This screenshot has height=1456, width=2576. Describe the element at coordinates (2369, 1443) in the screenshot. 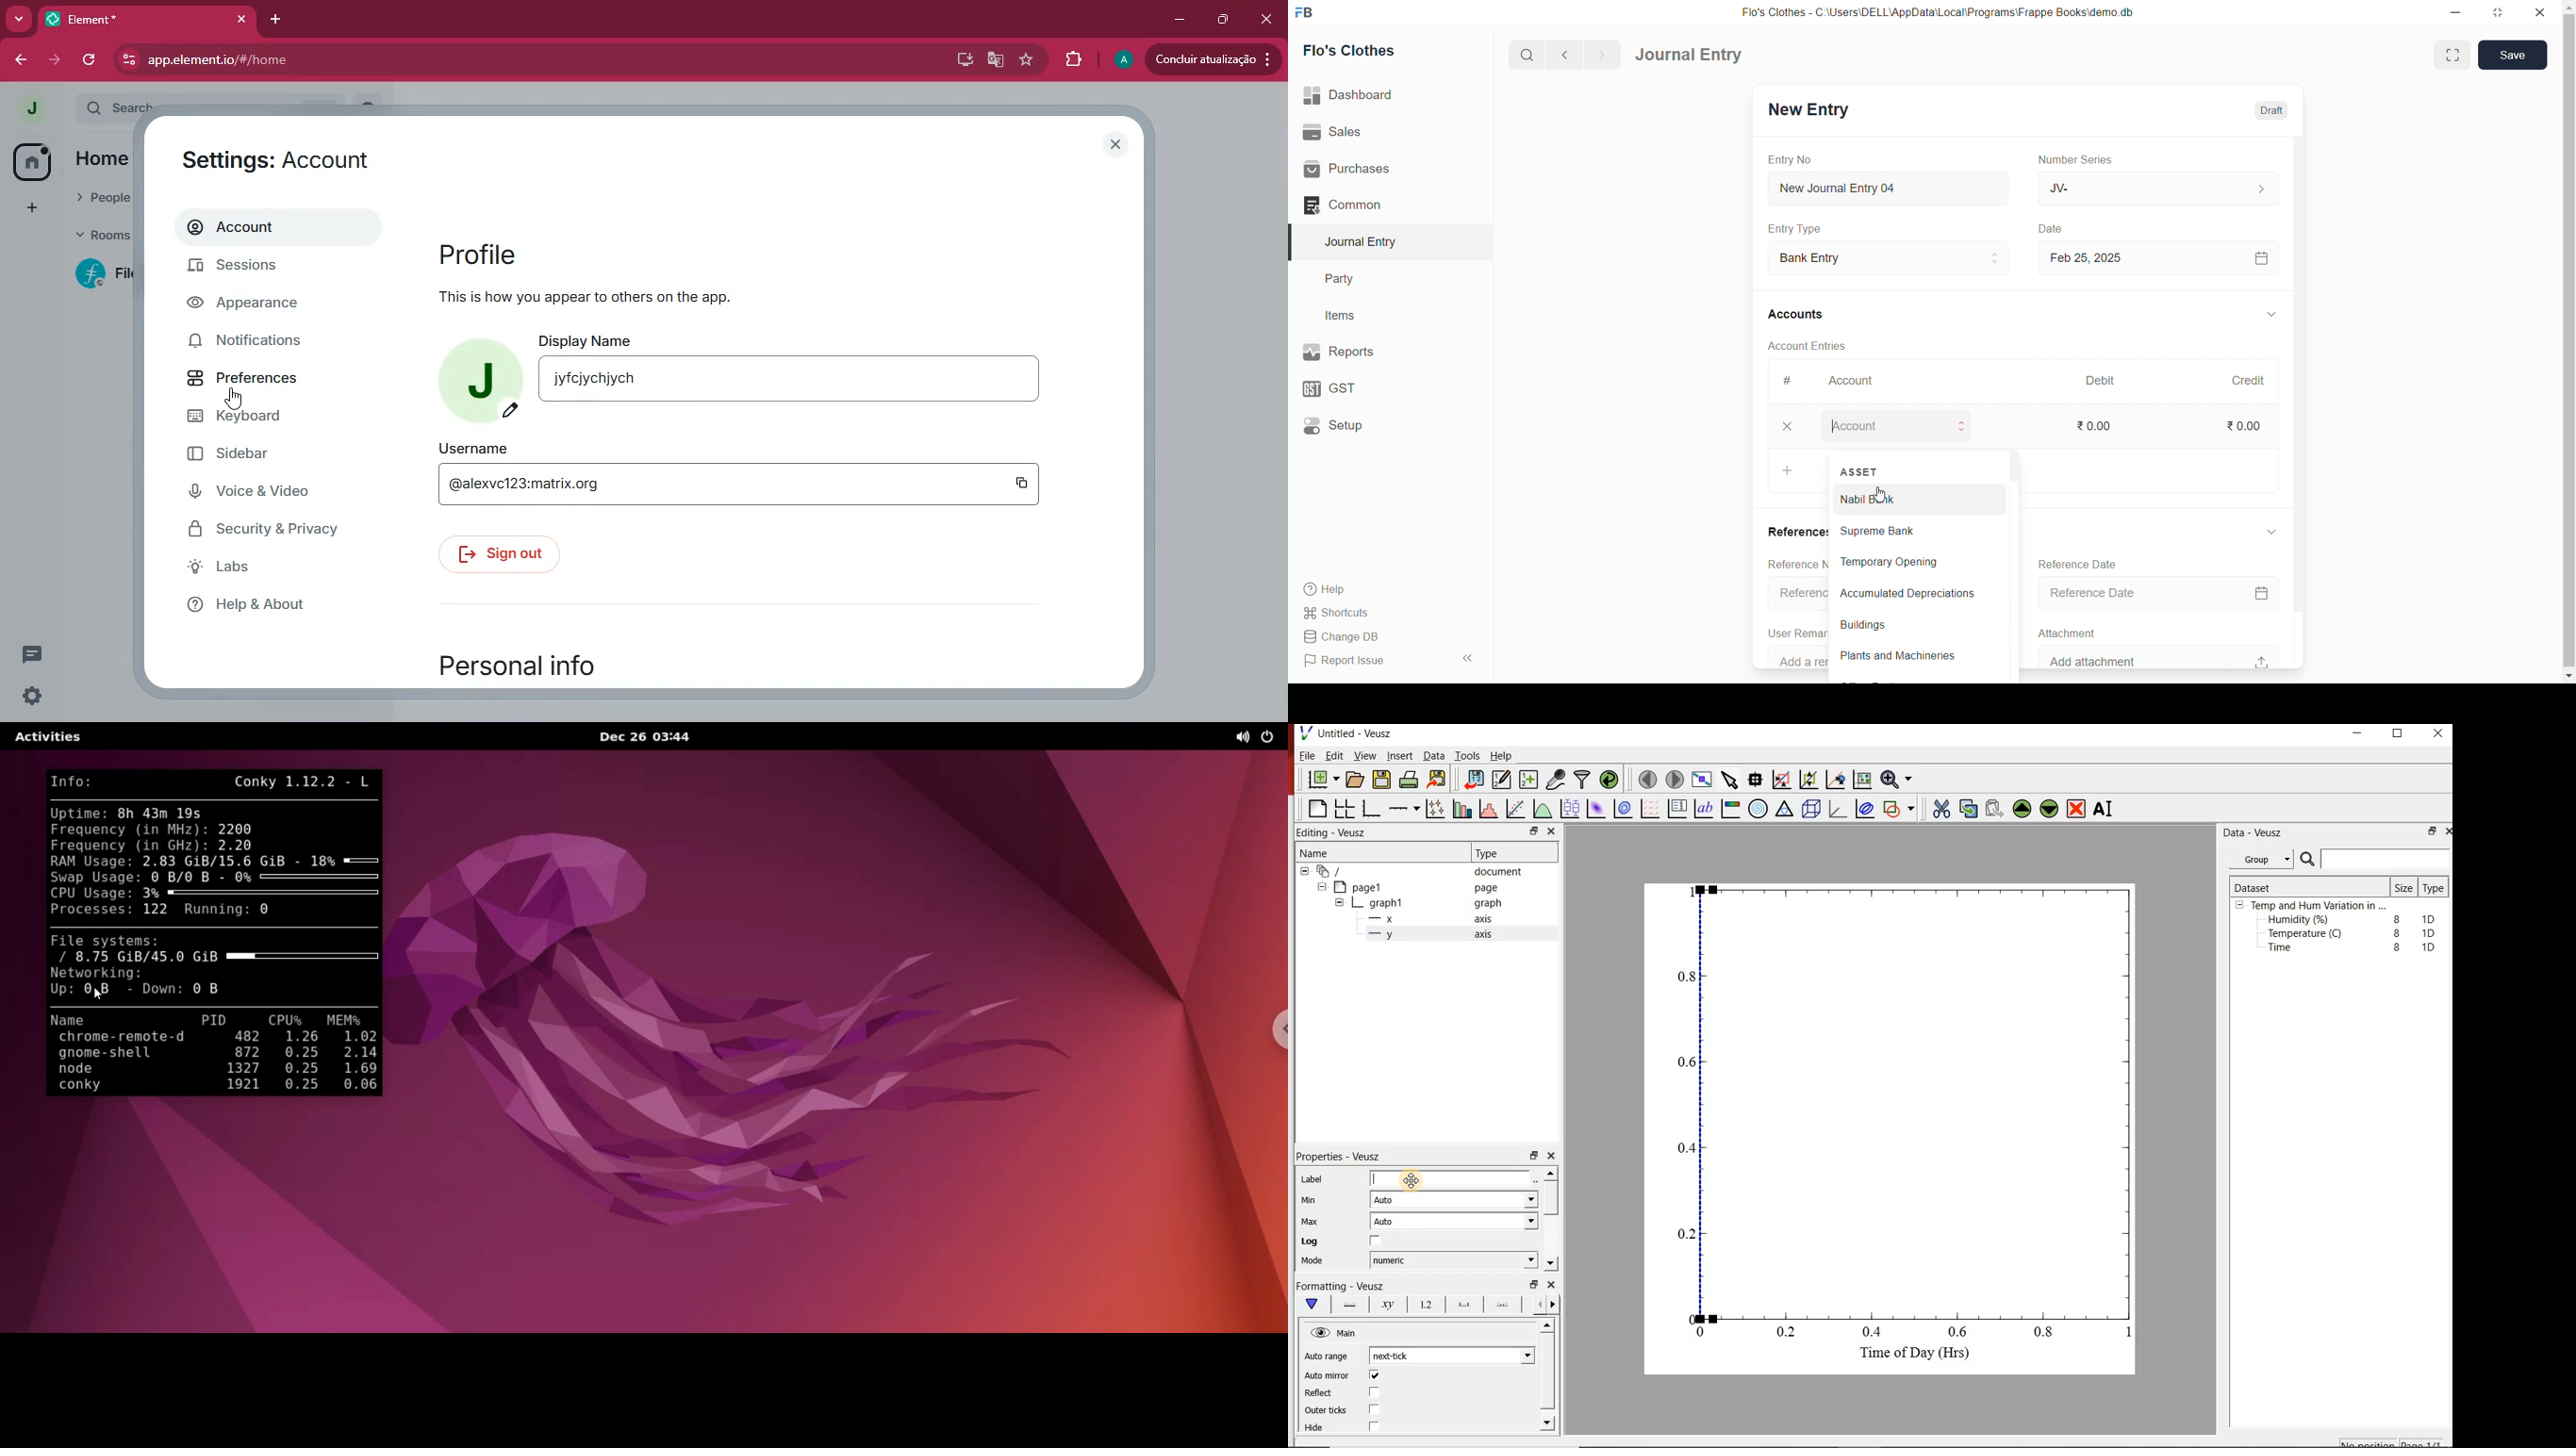

I see `No position` at that location.